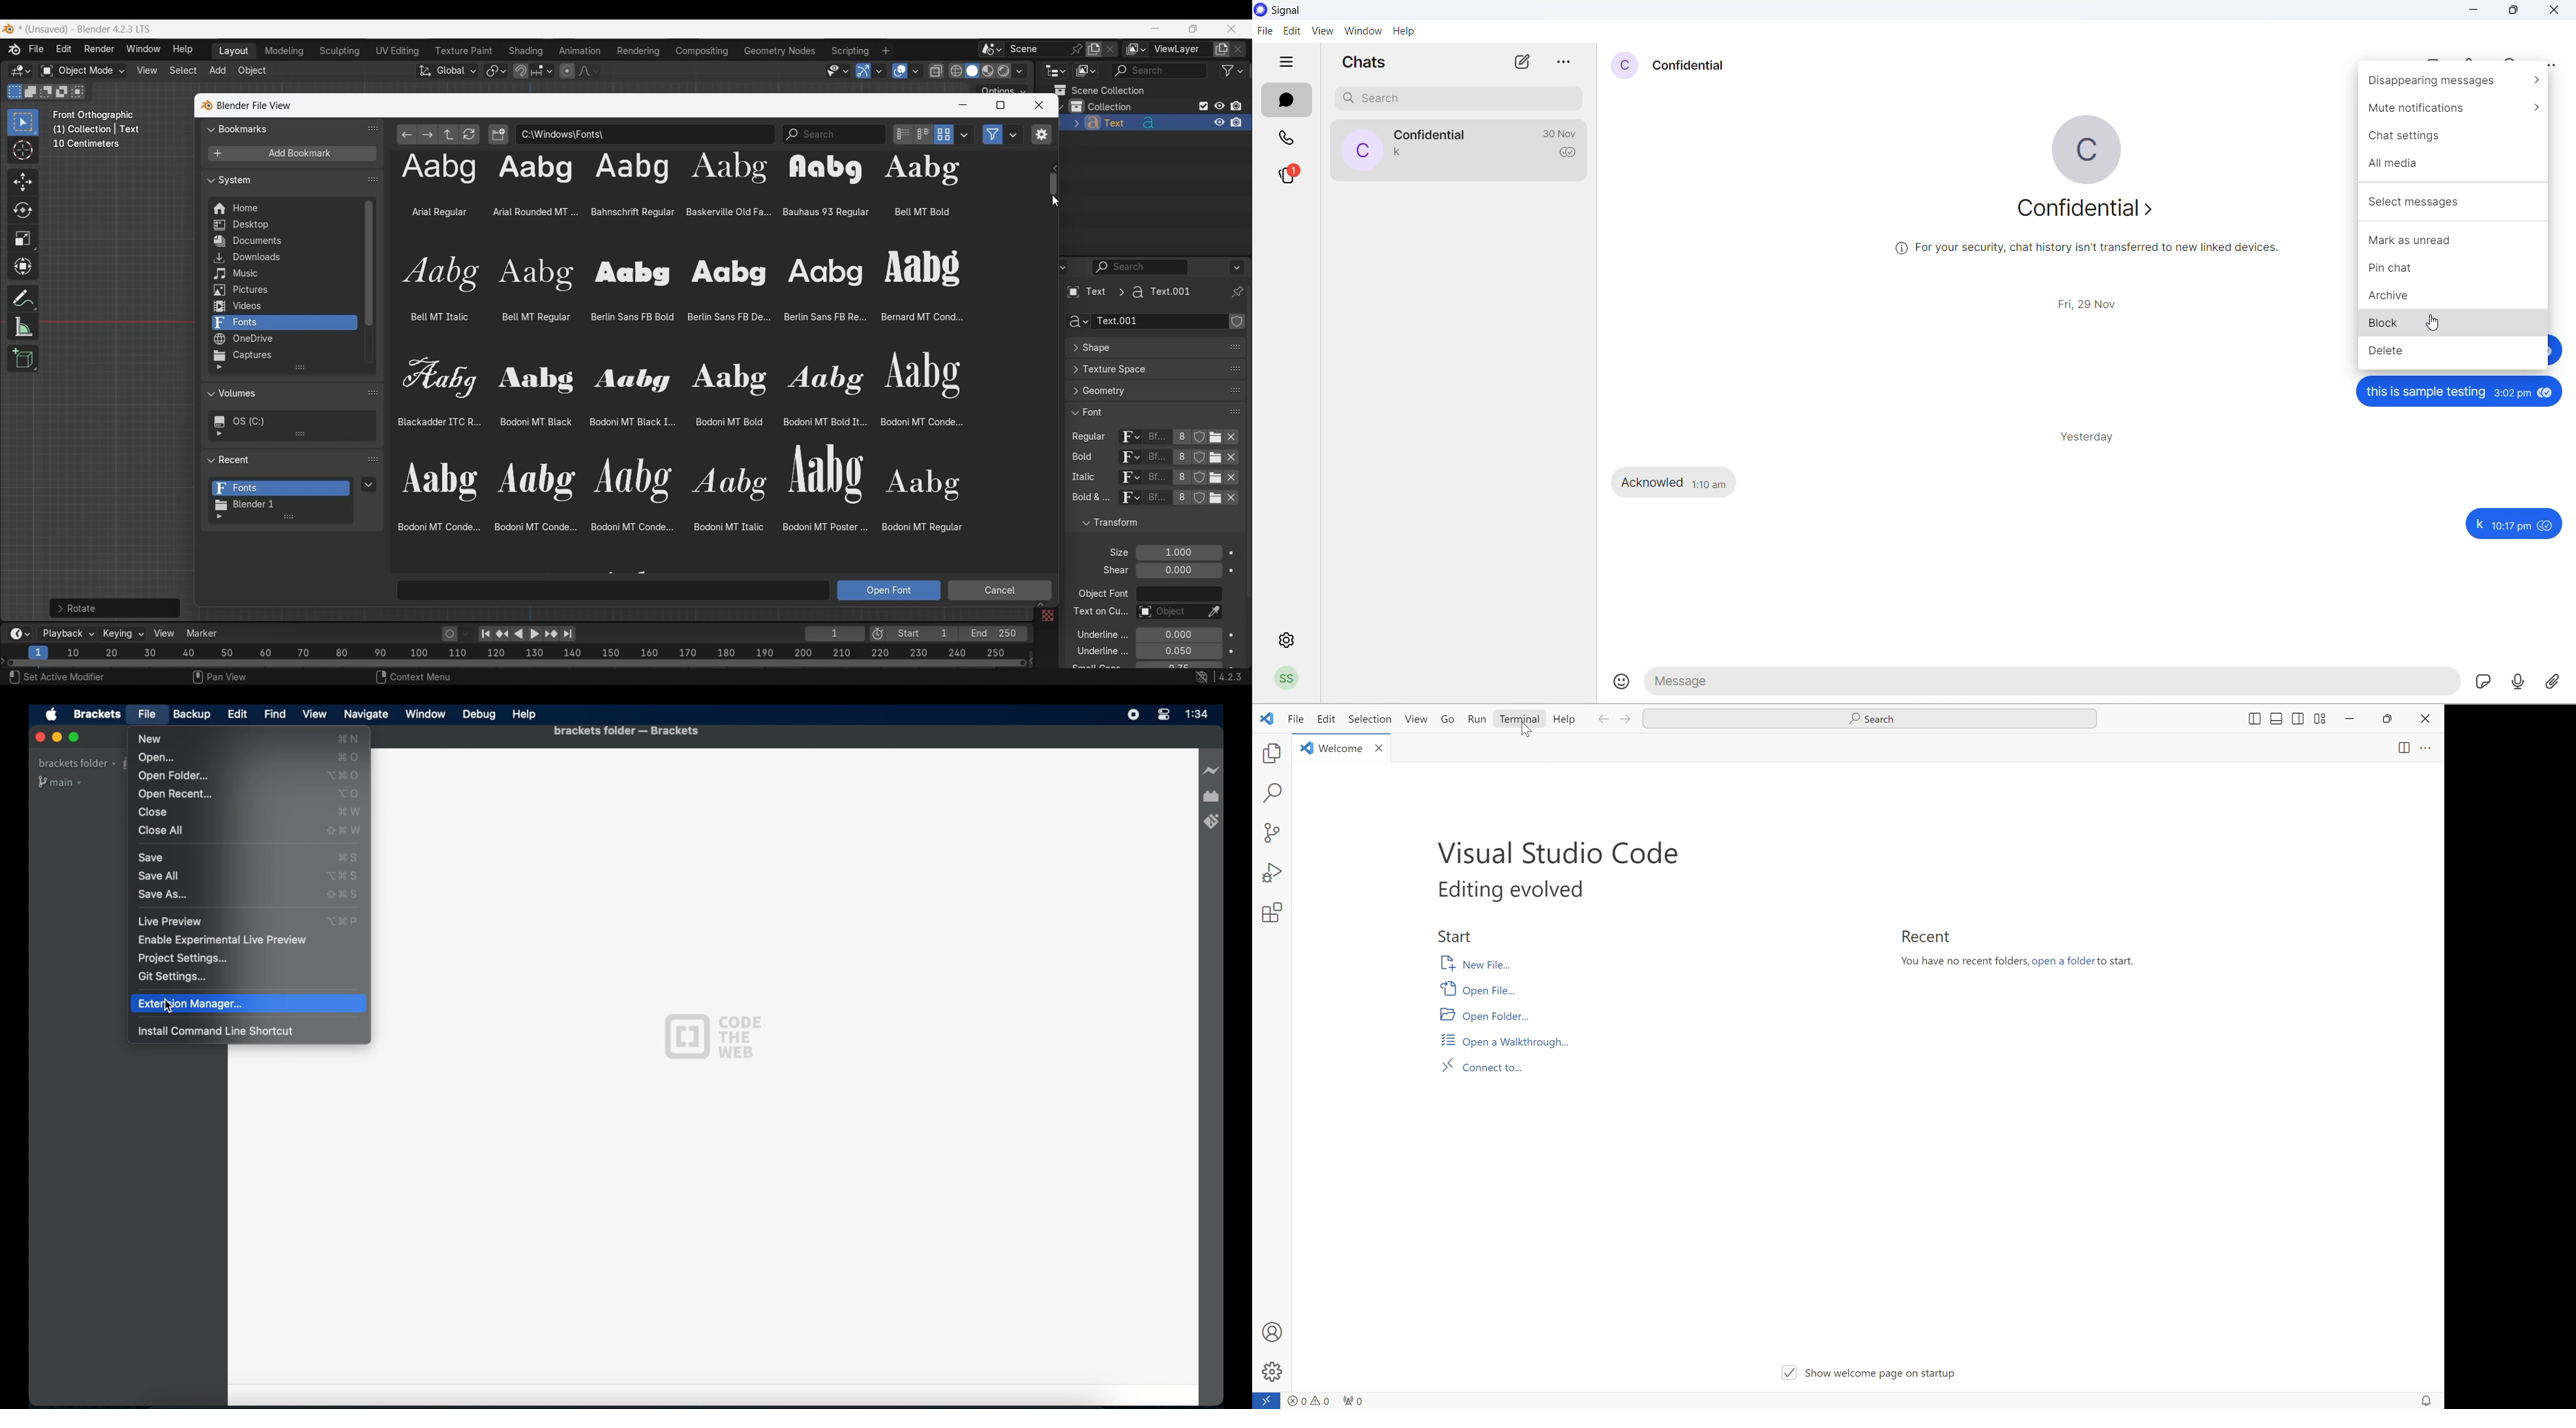 The image size is (2576, 1428). What do you see at coordinates (944, 134) in the screenshot?
I see `Display mode` at bounding box center [944, 134].